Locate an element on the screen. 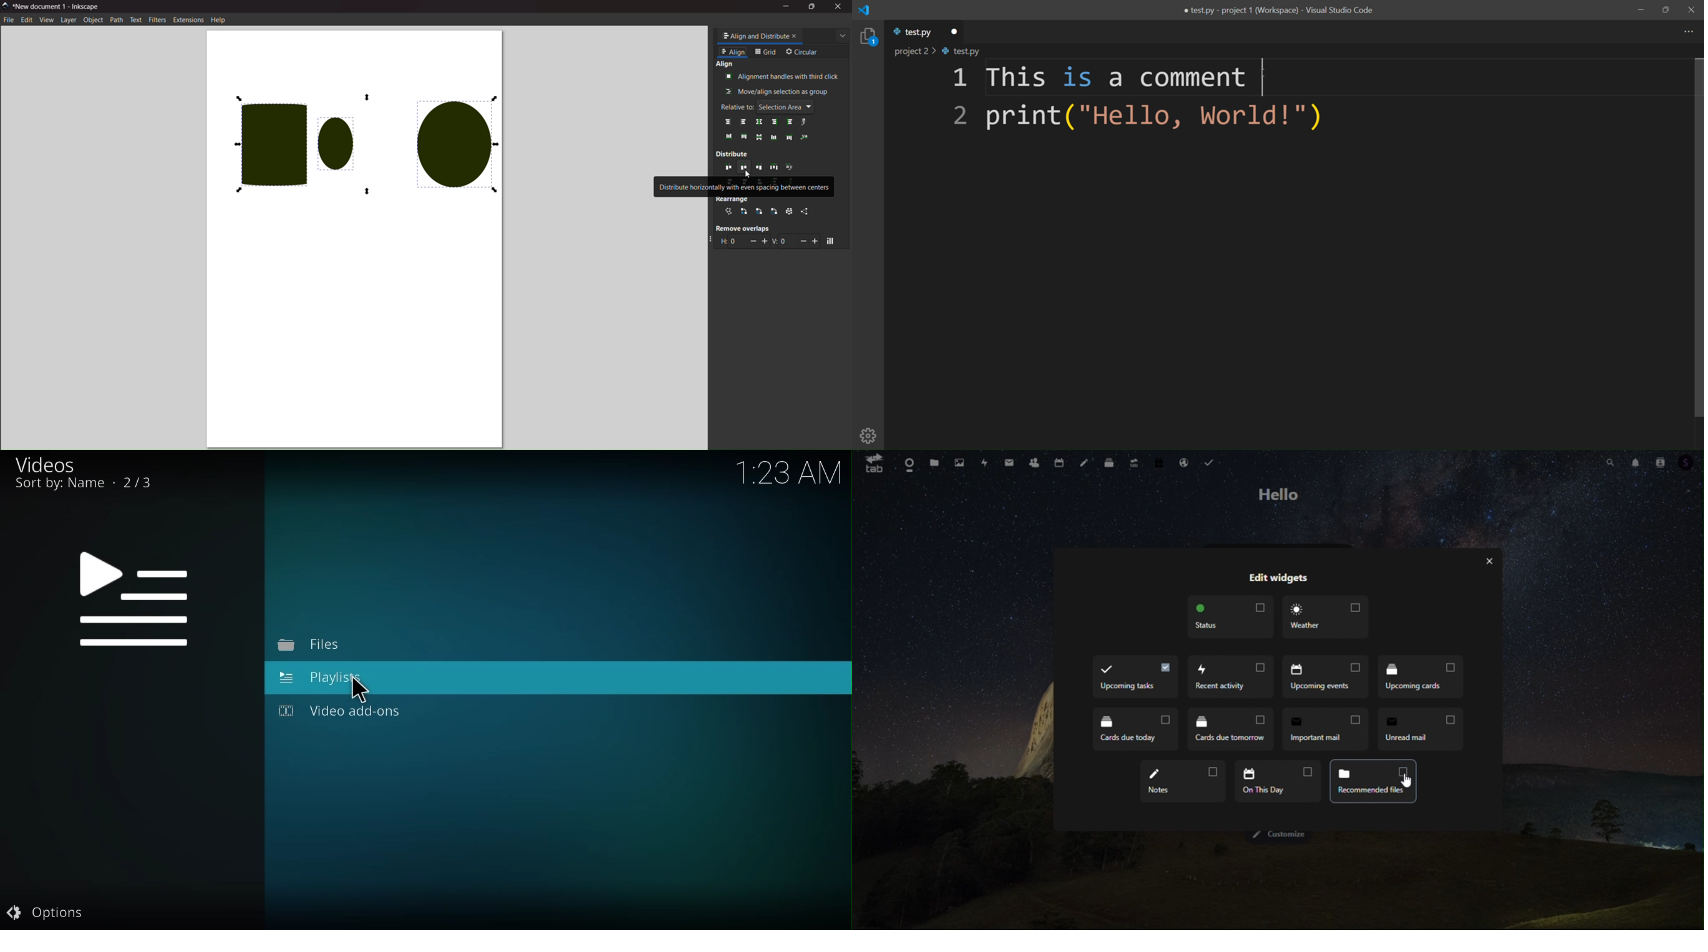 The height and width of the screenshot is (952, 1708). selection order is located at coordinates (744, 211).